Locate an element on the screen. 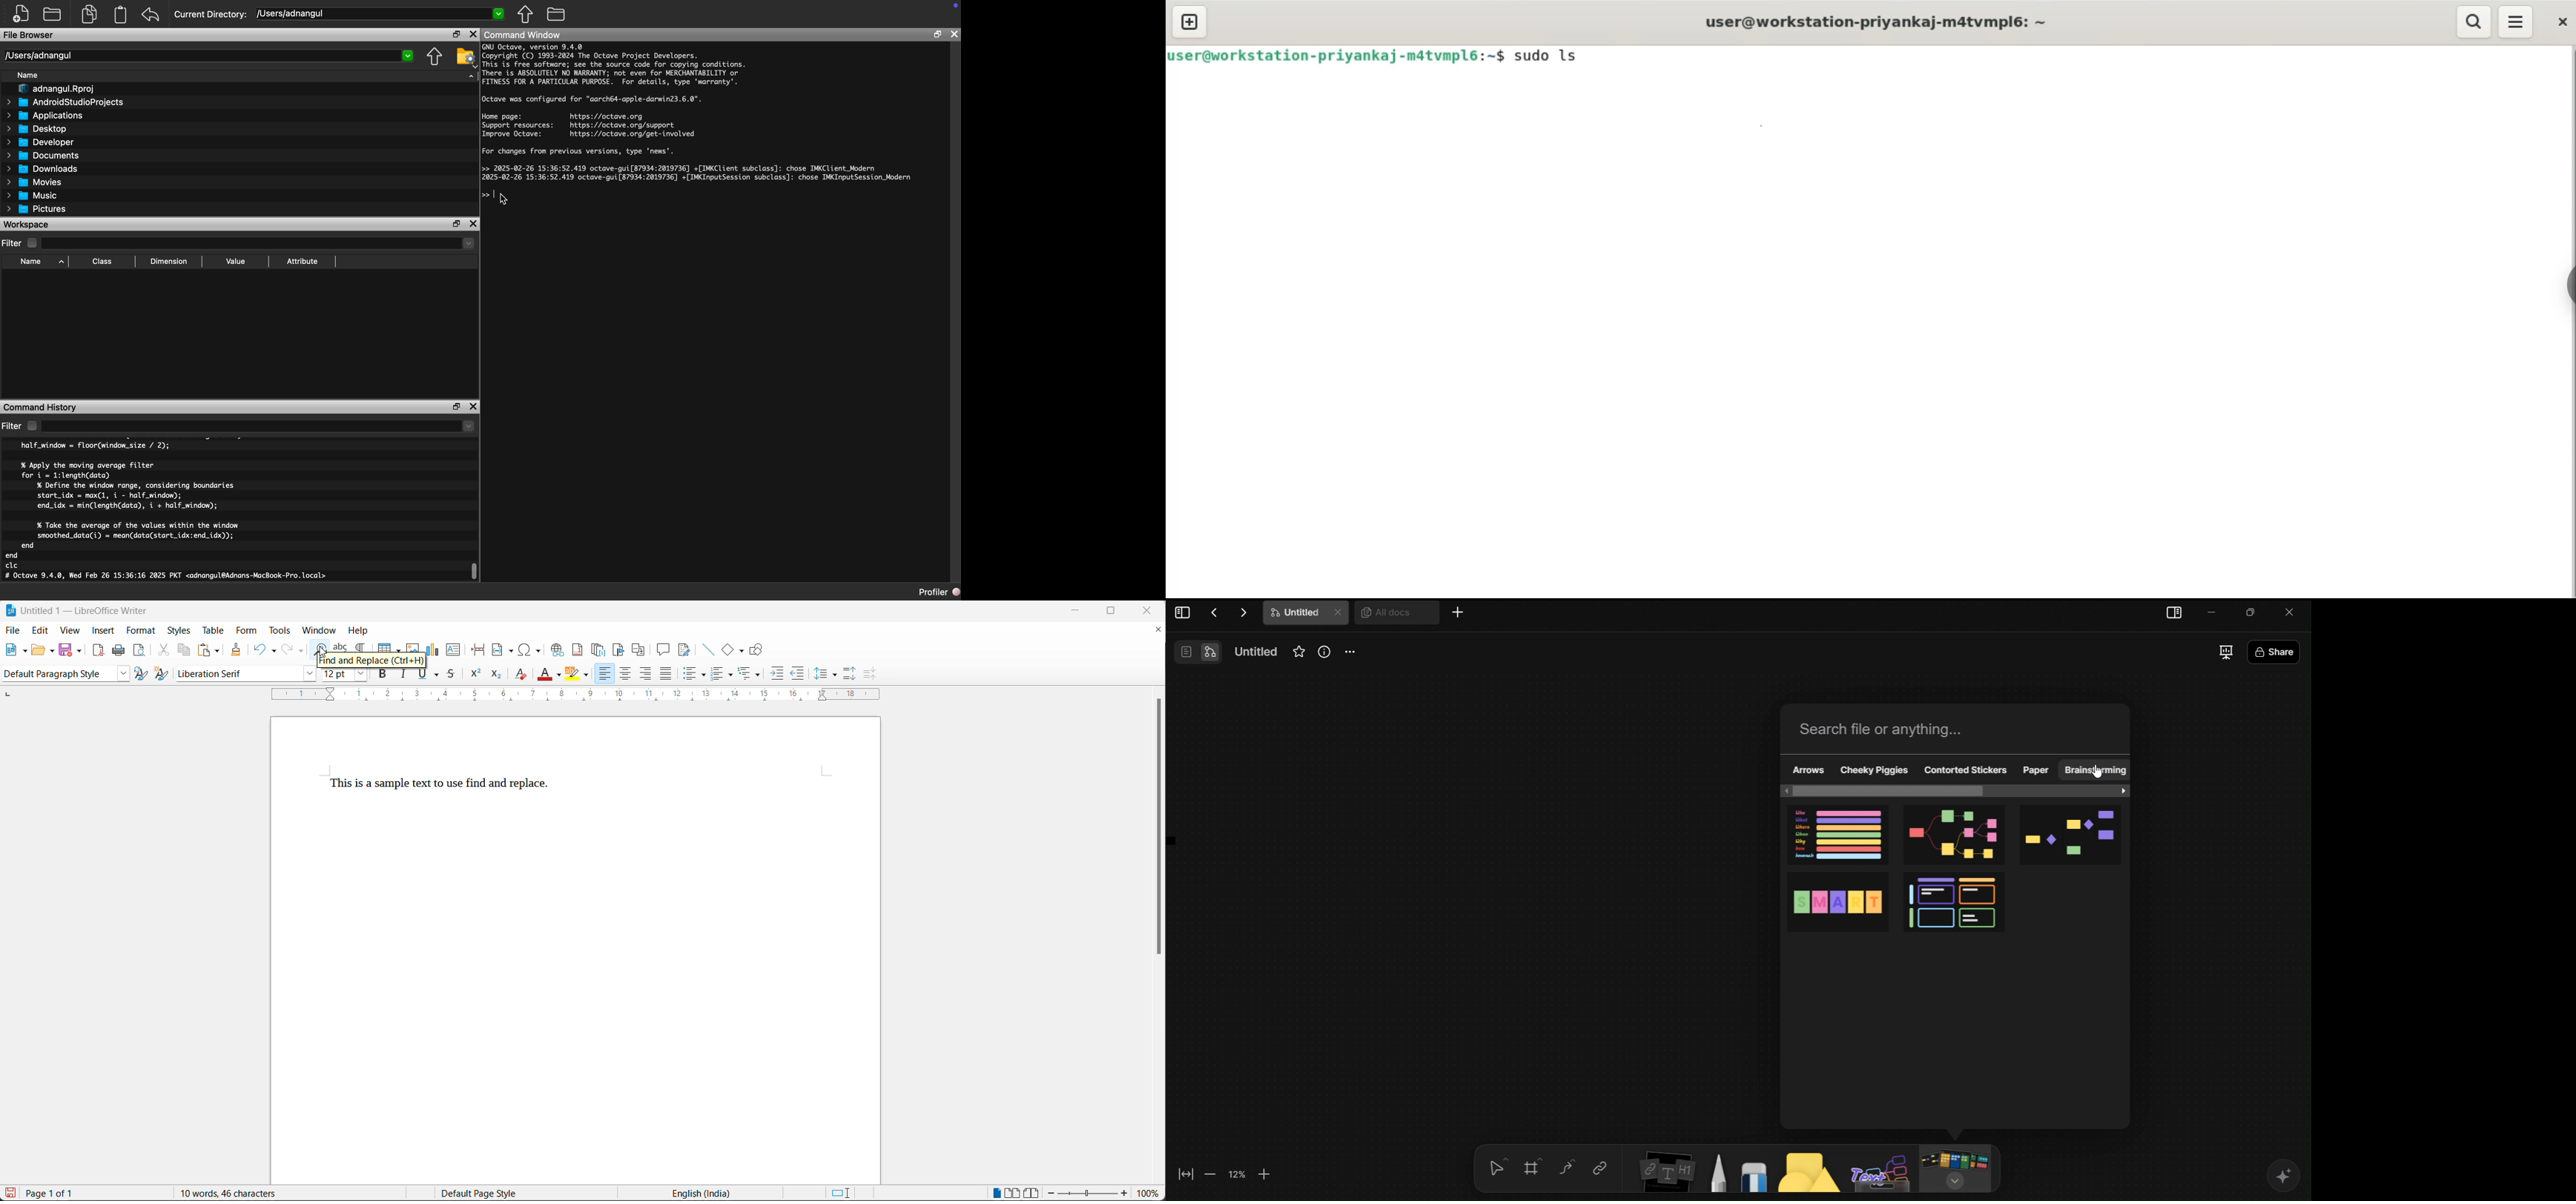 The image size is (2576, 1204). Brainstorming is located at coordinates (2093, 770).